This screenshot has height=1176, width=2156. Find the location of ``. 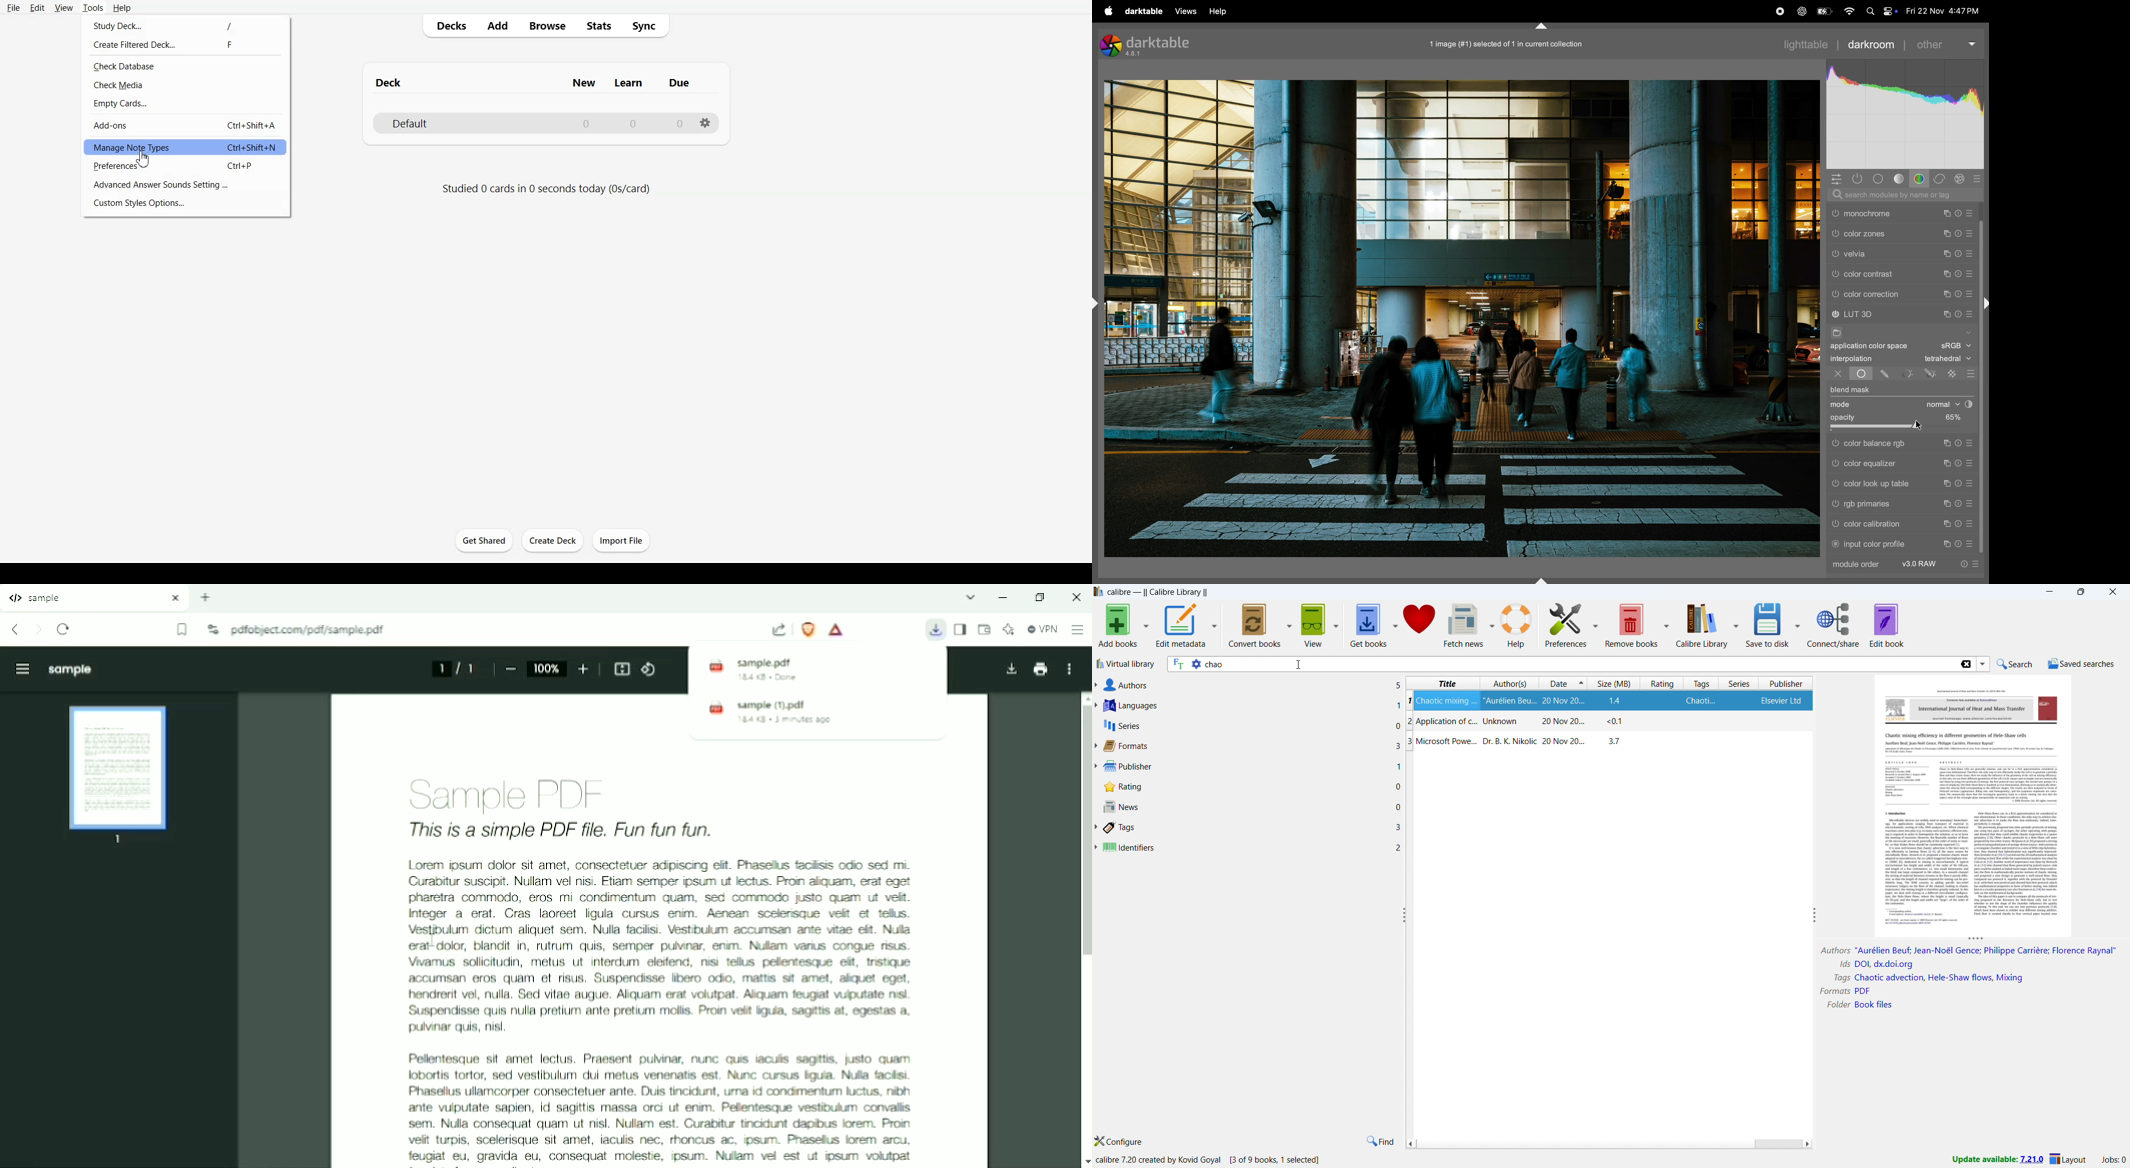

 is located at coordinates (1420, 624).